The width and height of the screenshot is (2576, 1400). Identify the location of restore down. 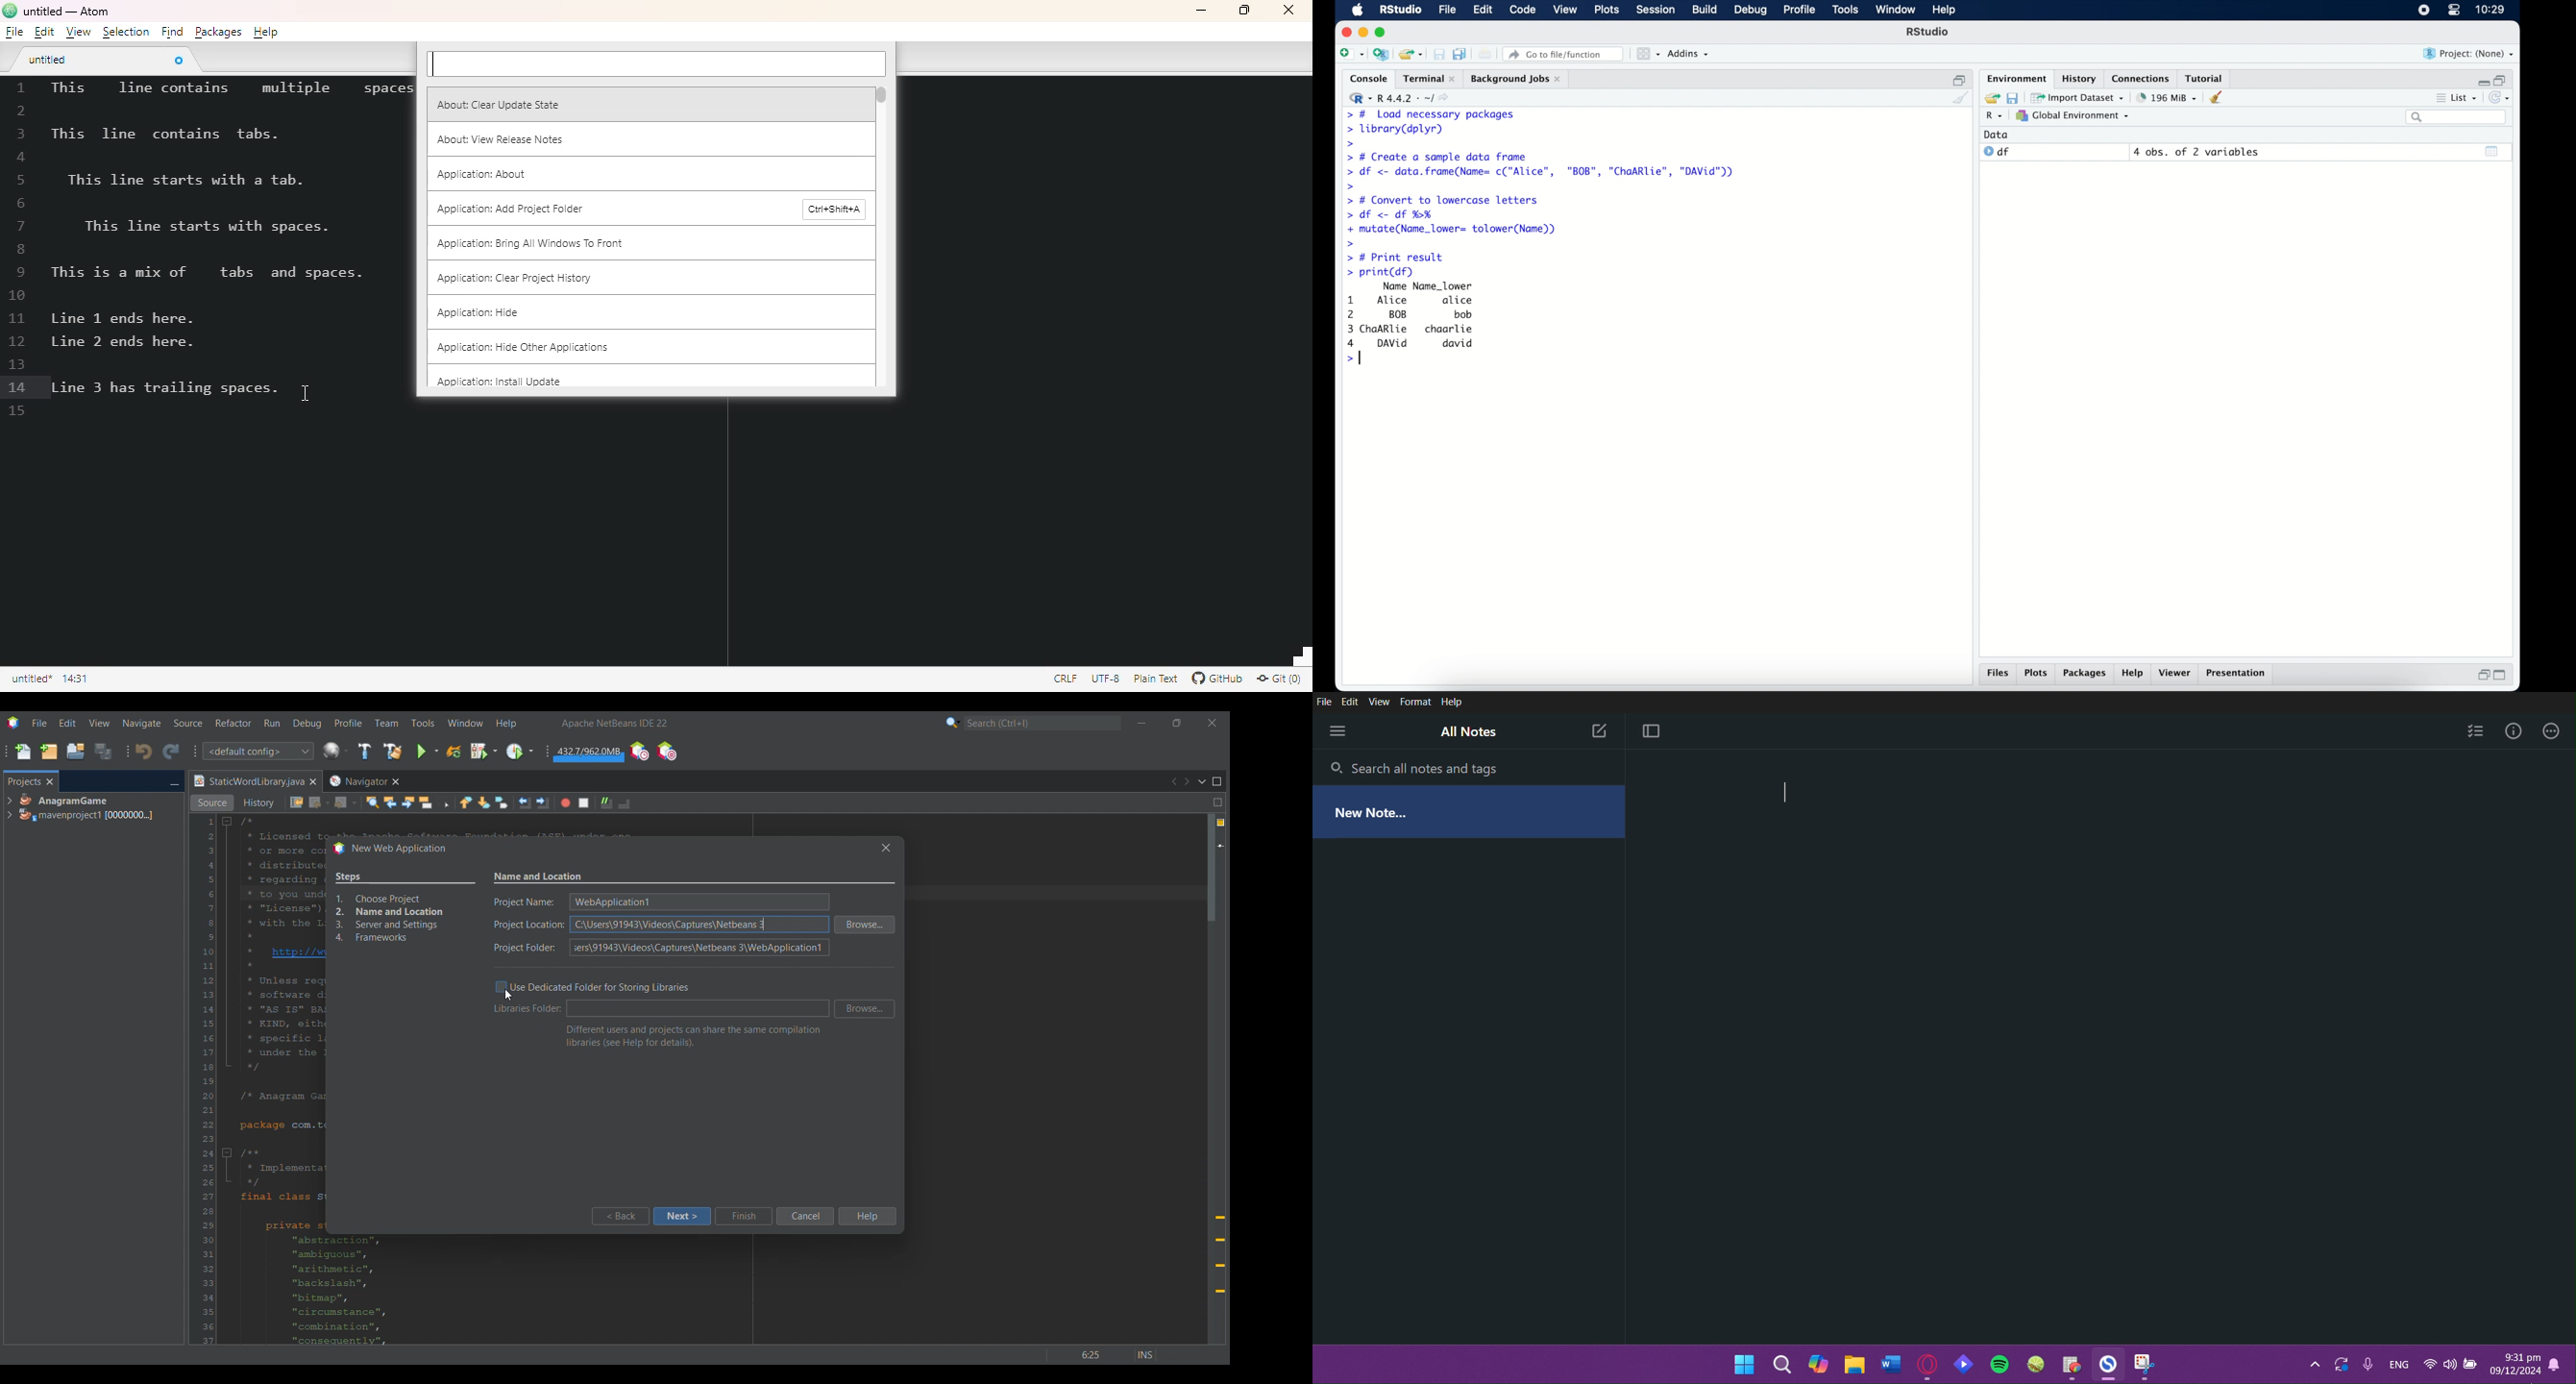
(2503, 79).